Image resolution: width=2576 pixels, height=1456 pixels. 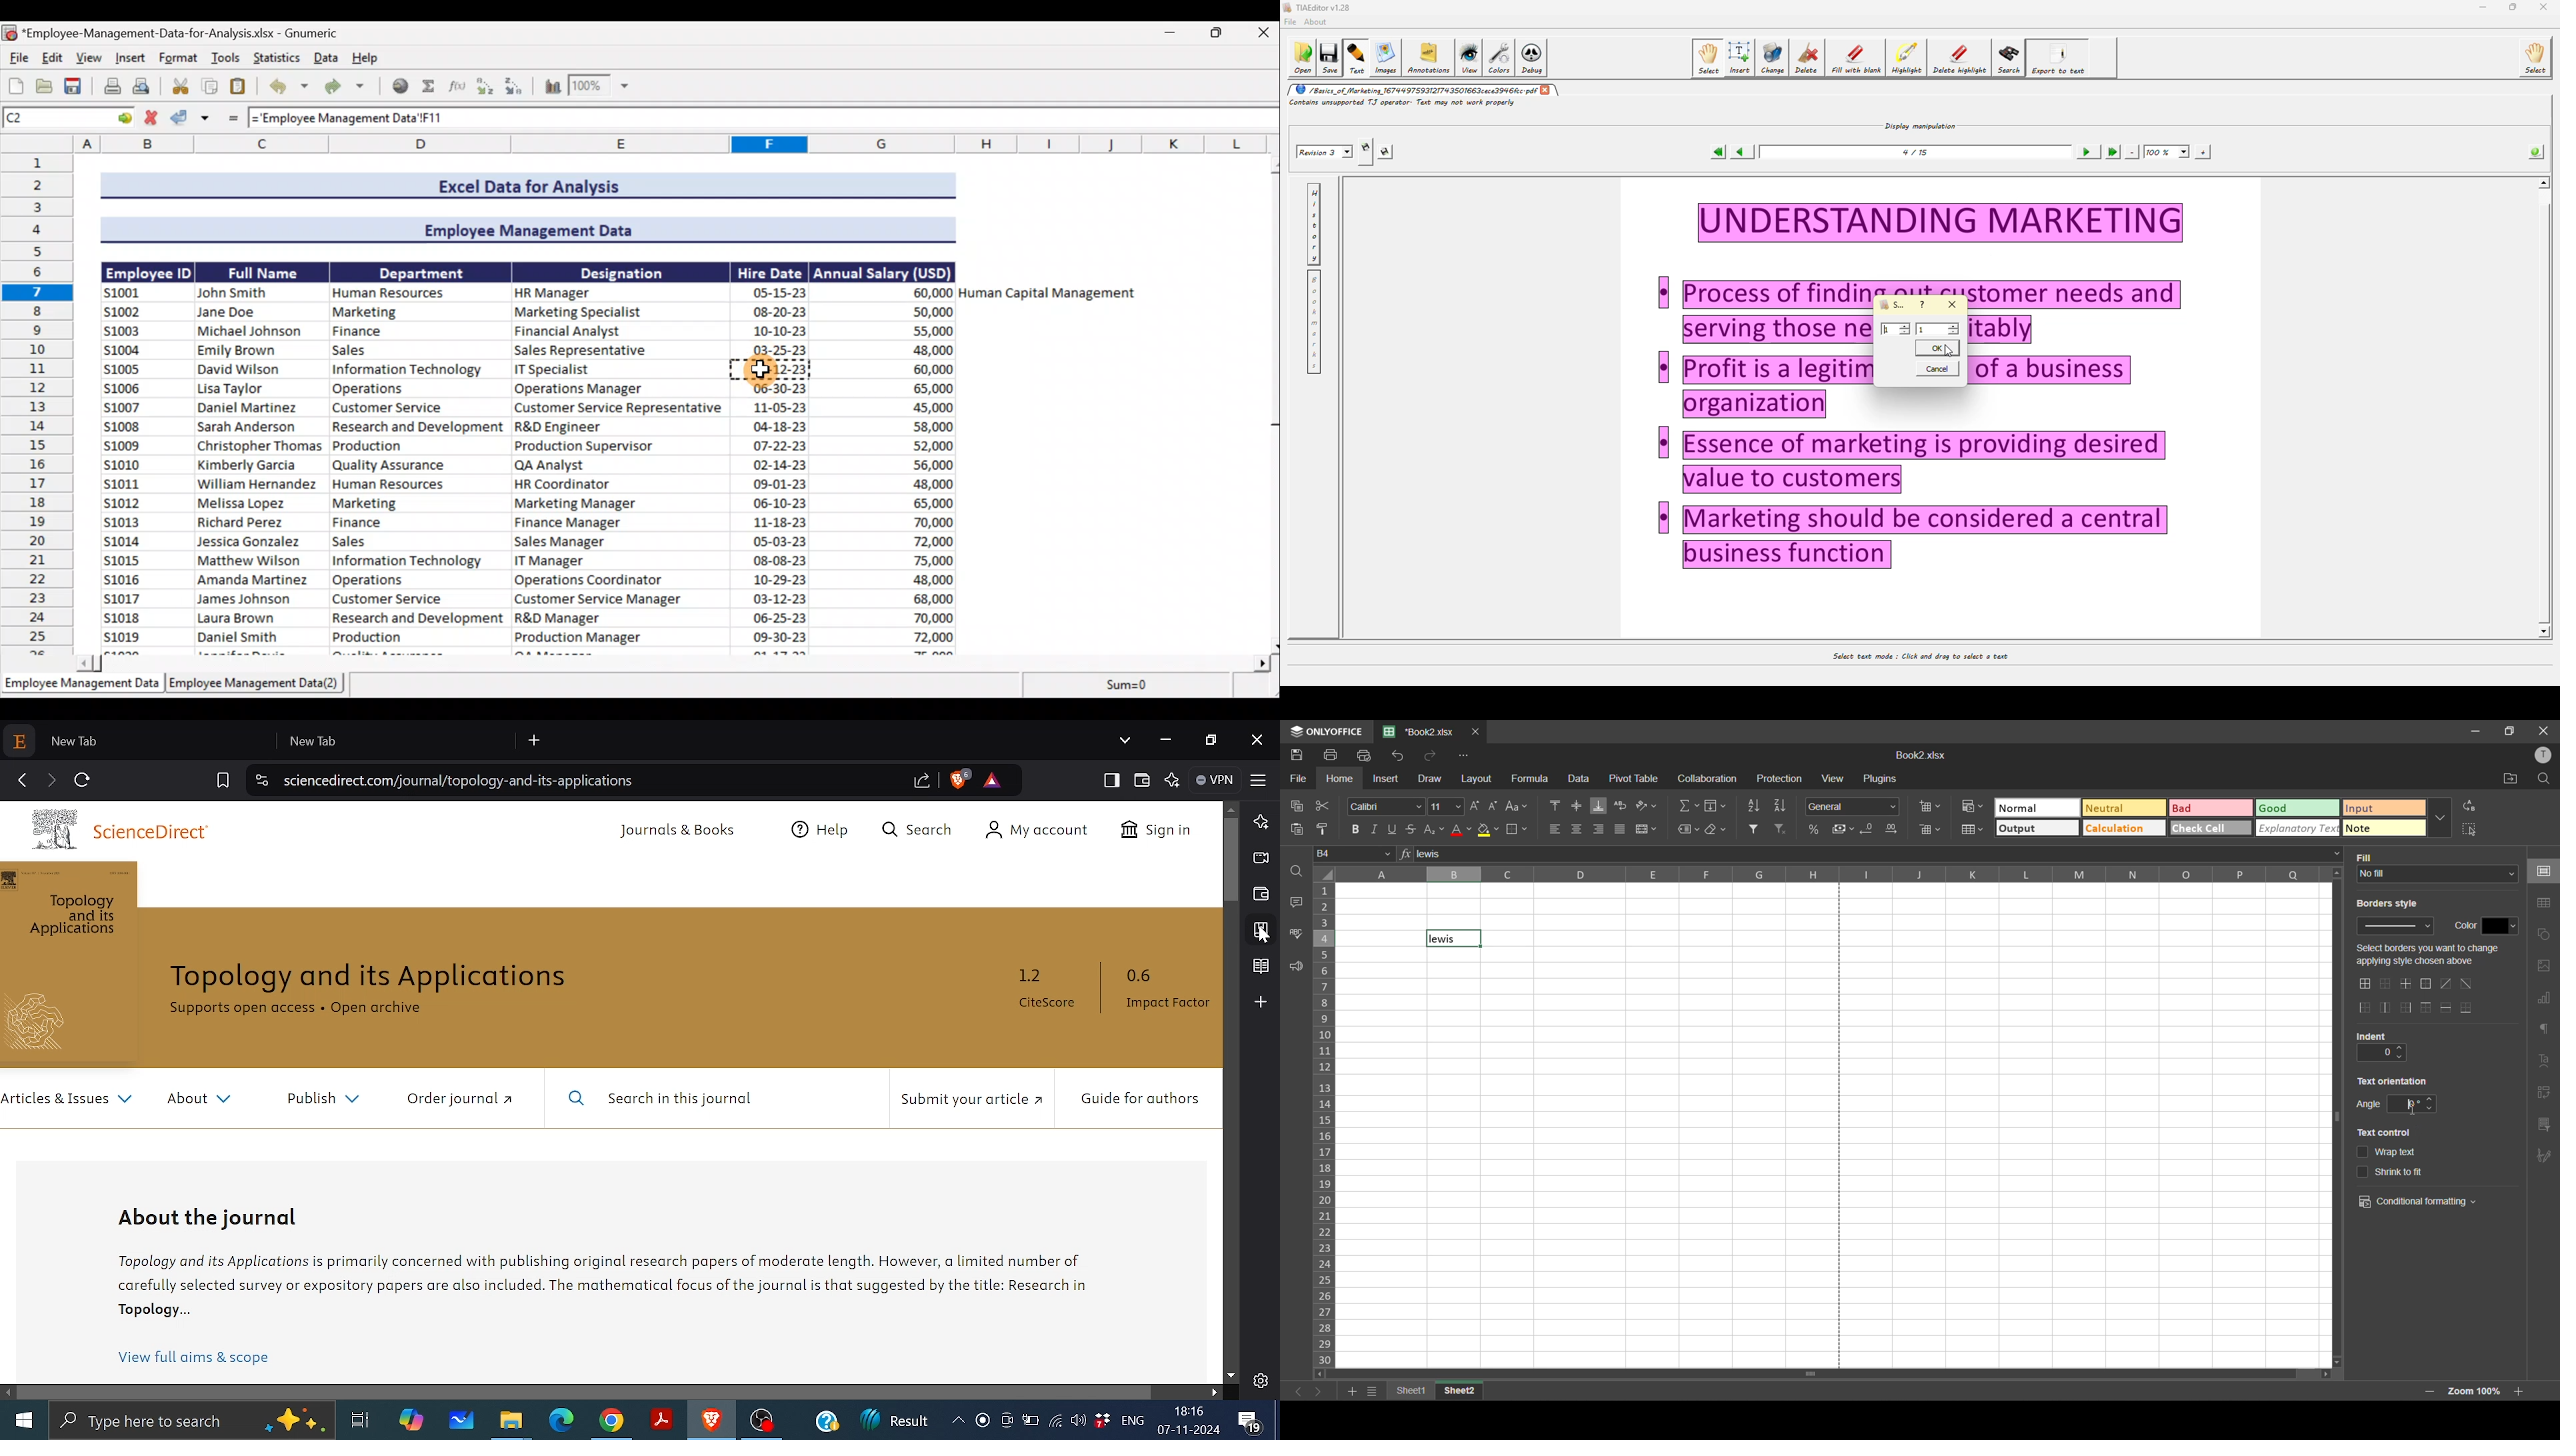 I want to click on decrease decimal, so click(x=1868, y=829).